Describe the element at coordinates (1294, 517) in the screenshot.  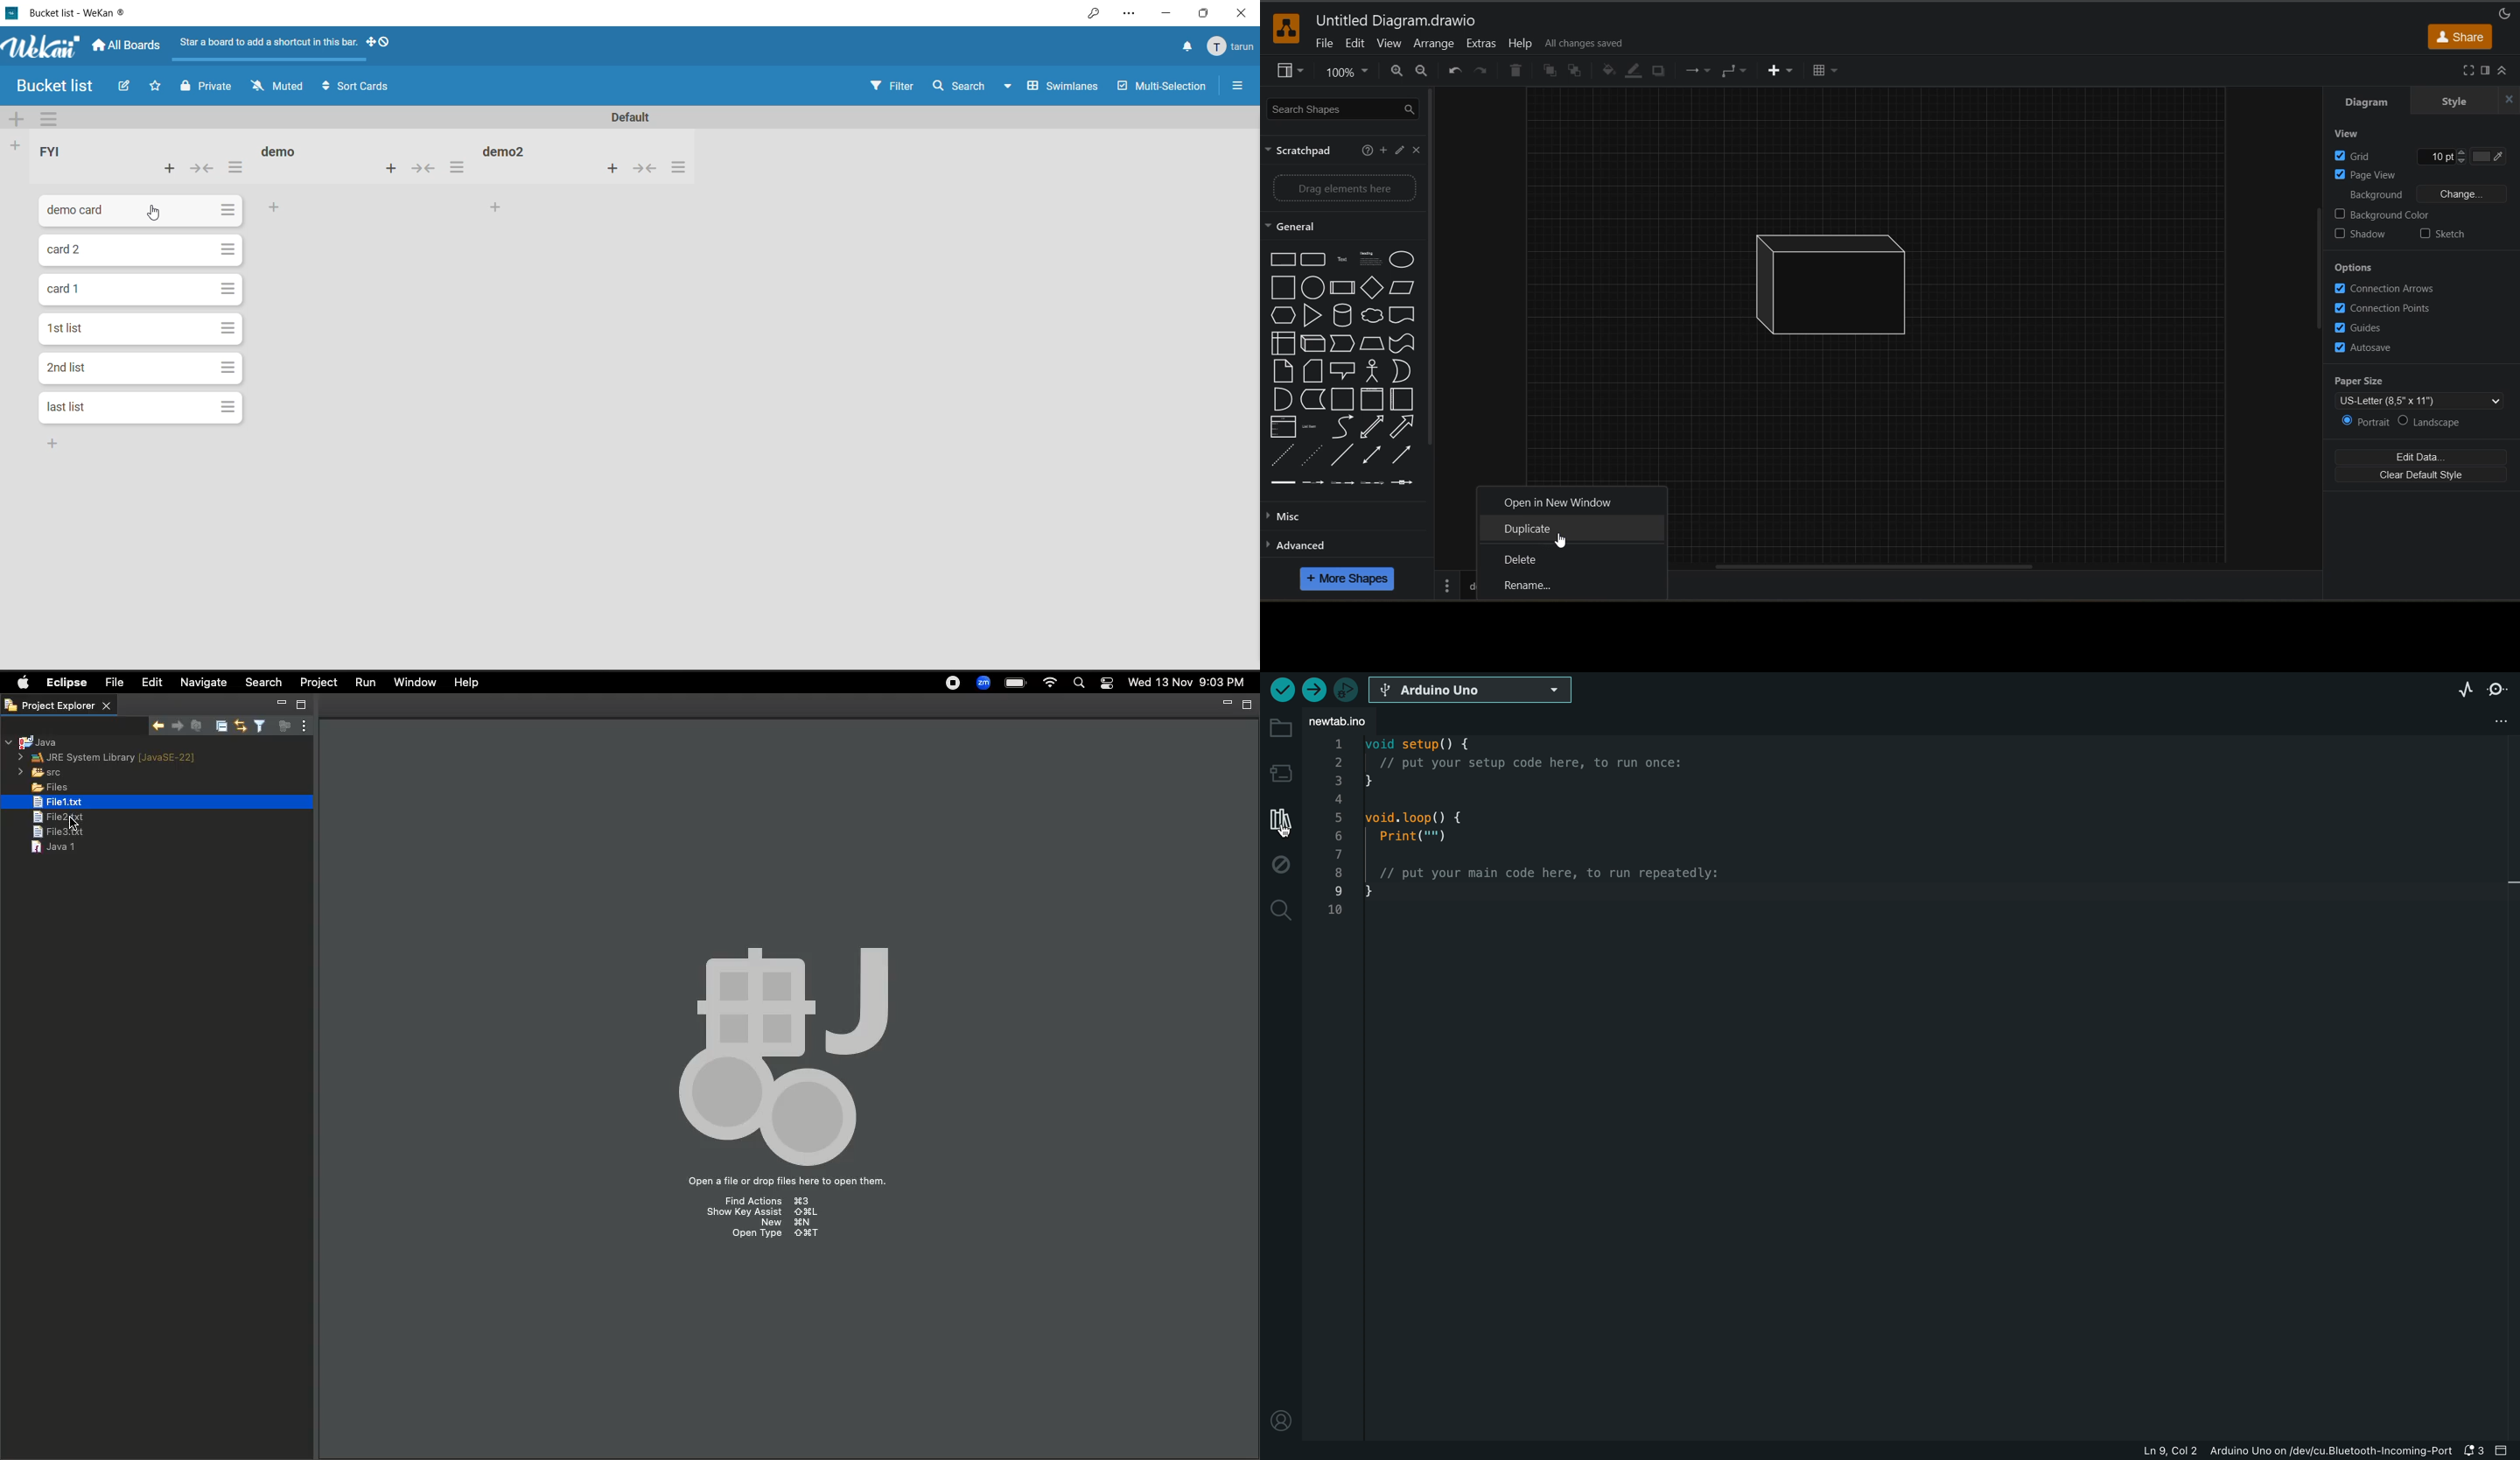
I see `misc` at that location.